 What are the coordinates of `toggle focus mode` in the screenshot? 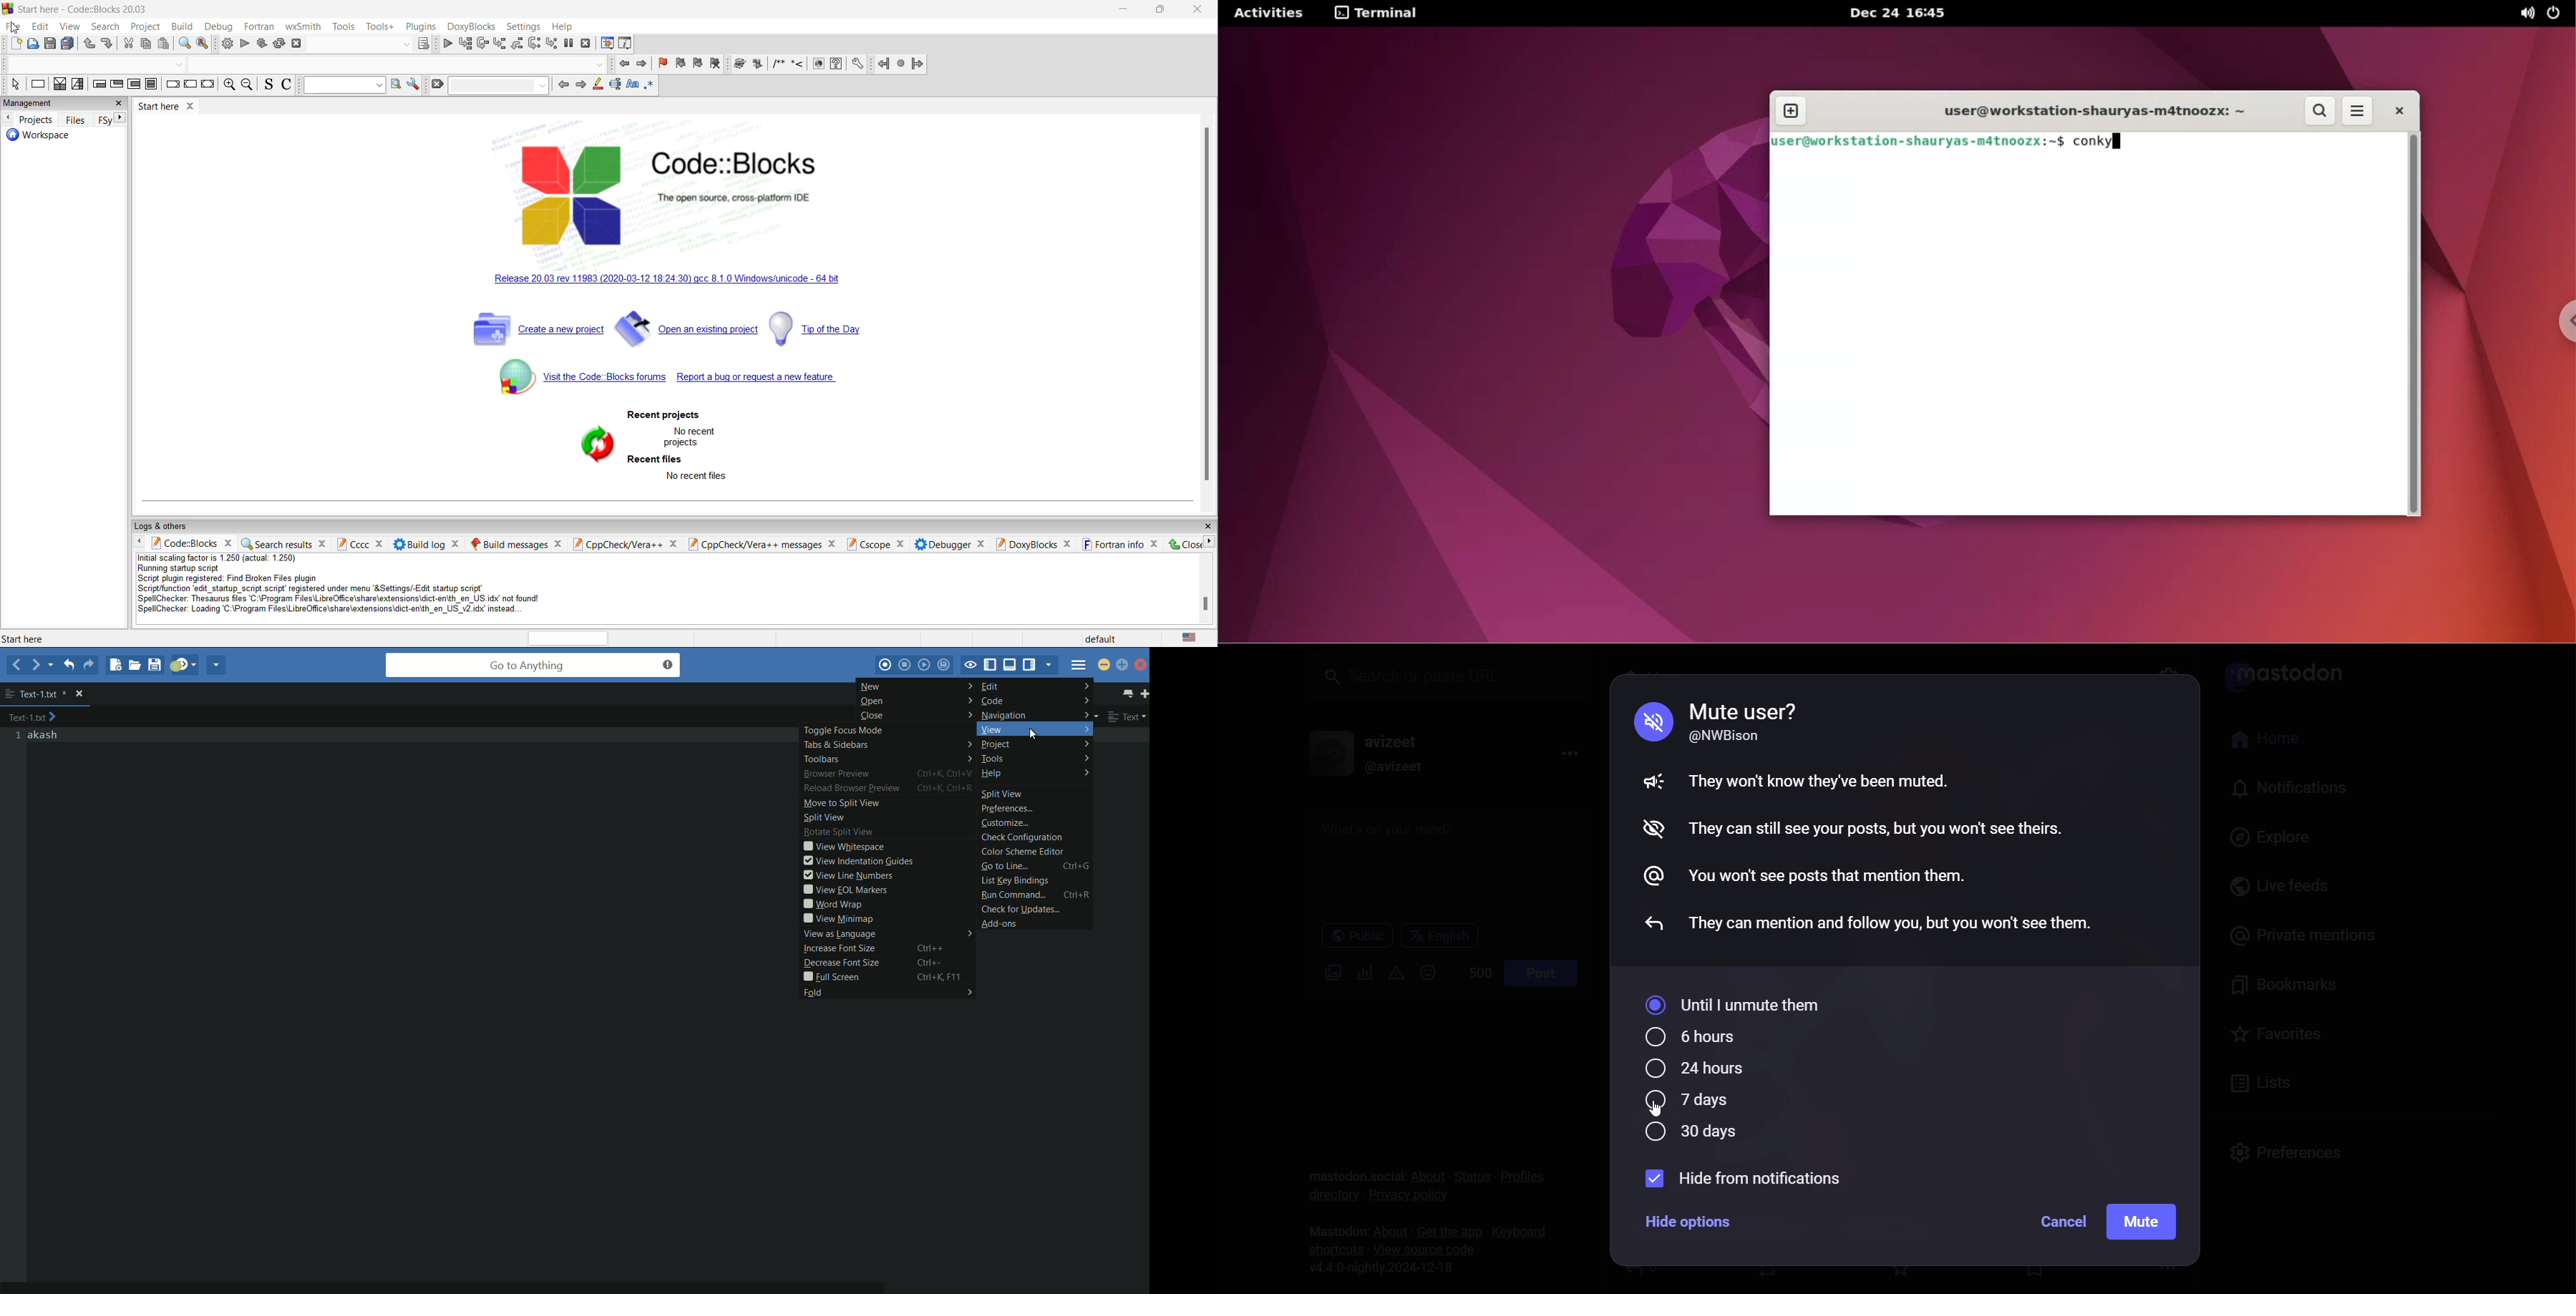 It's located at (886, 729).